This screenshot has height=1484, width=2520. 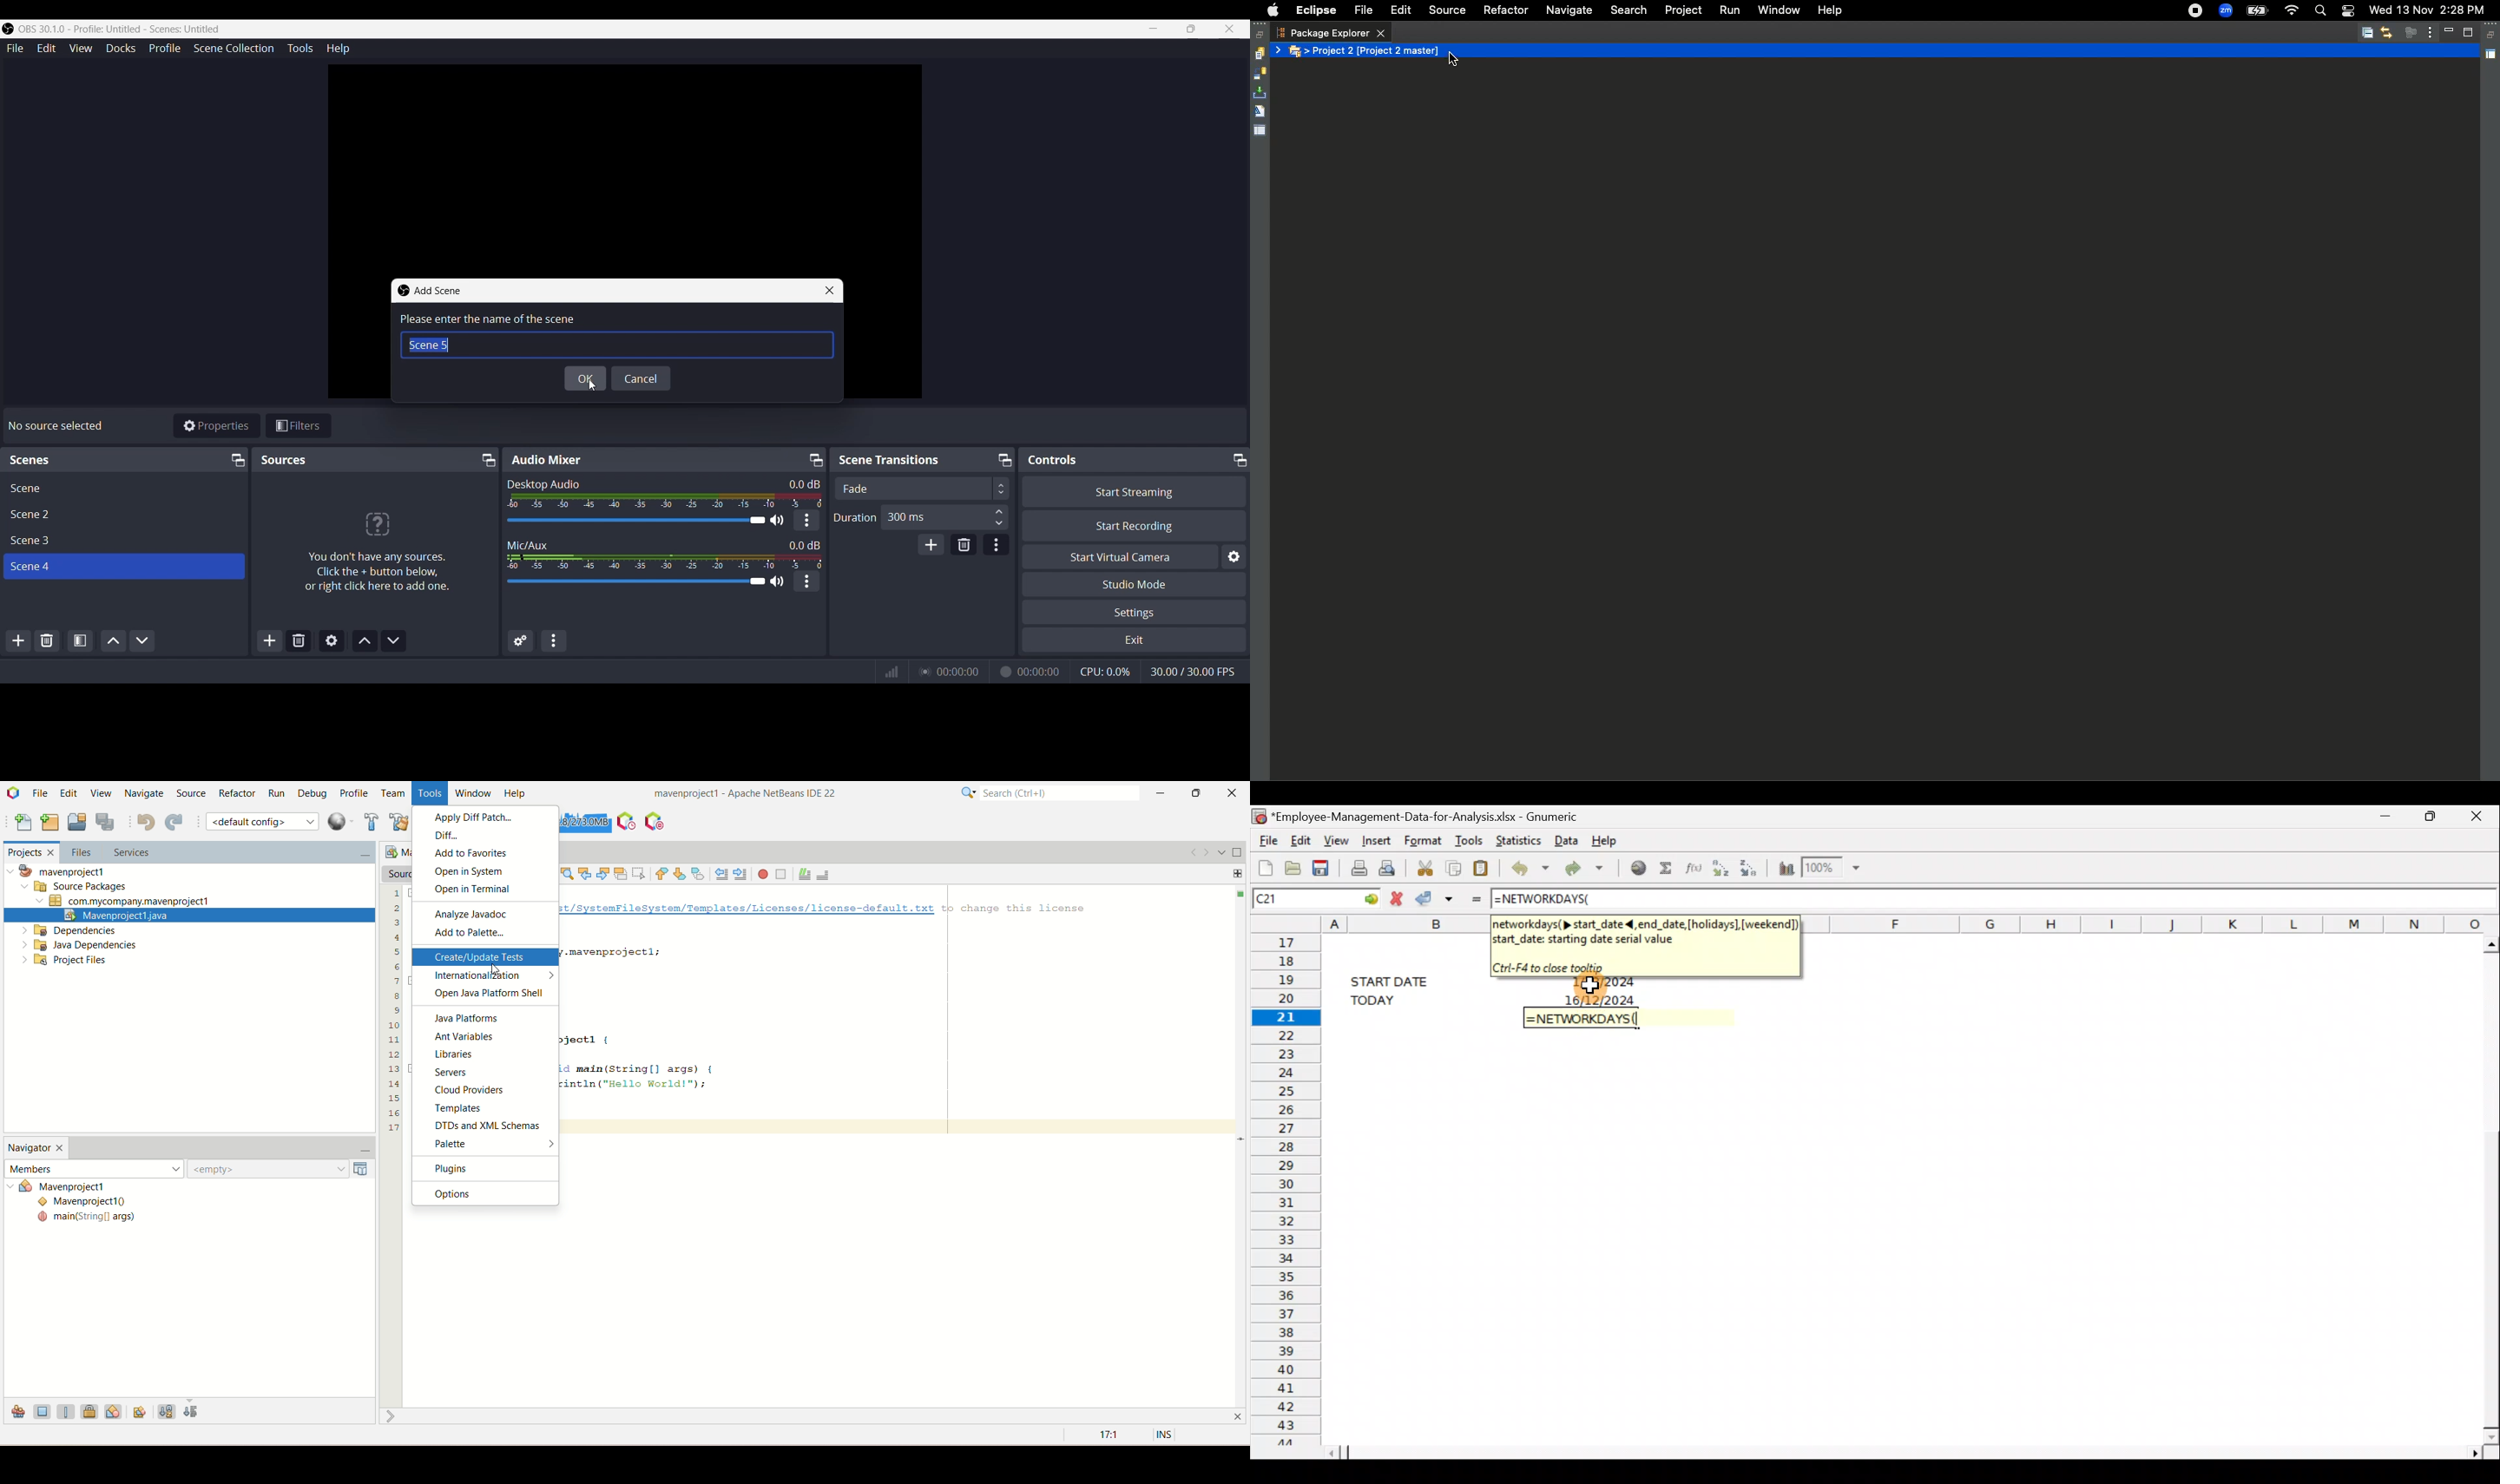 I want to click on Transition type, so click(x=921, y=489).